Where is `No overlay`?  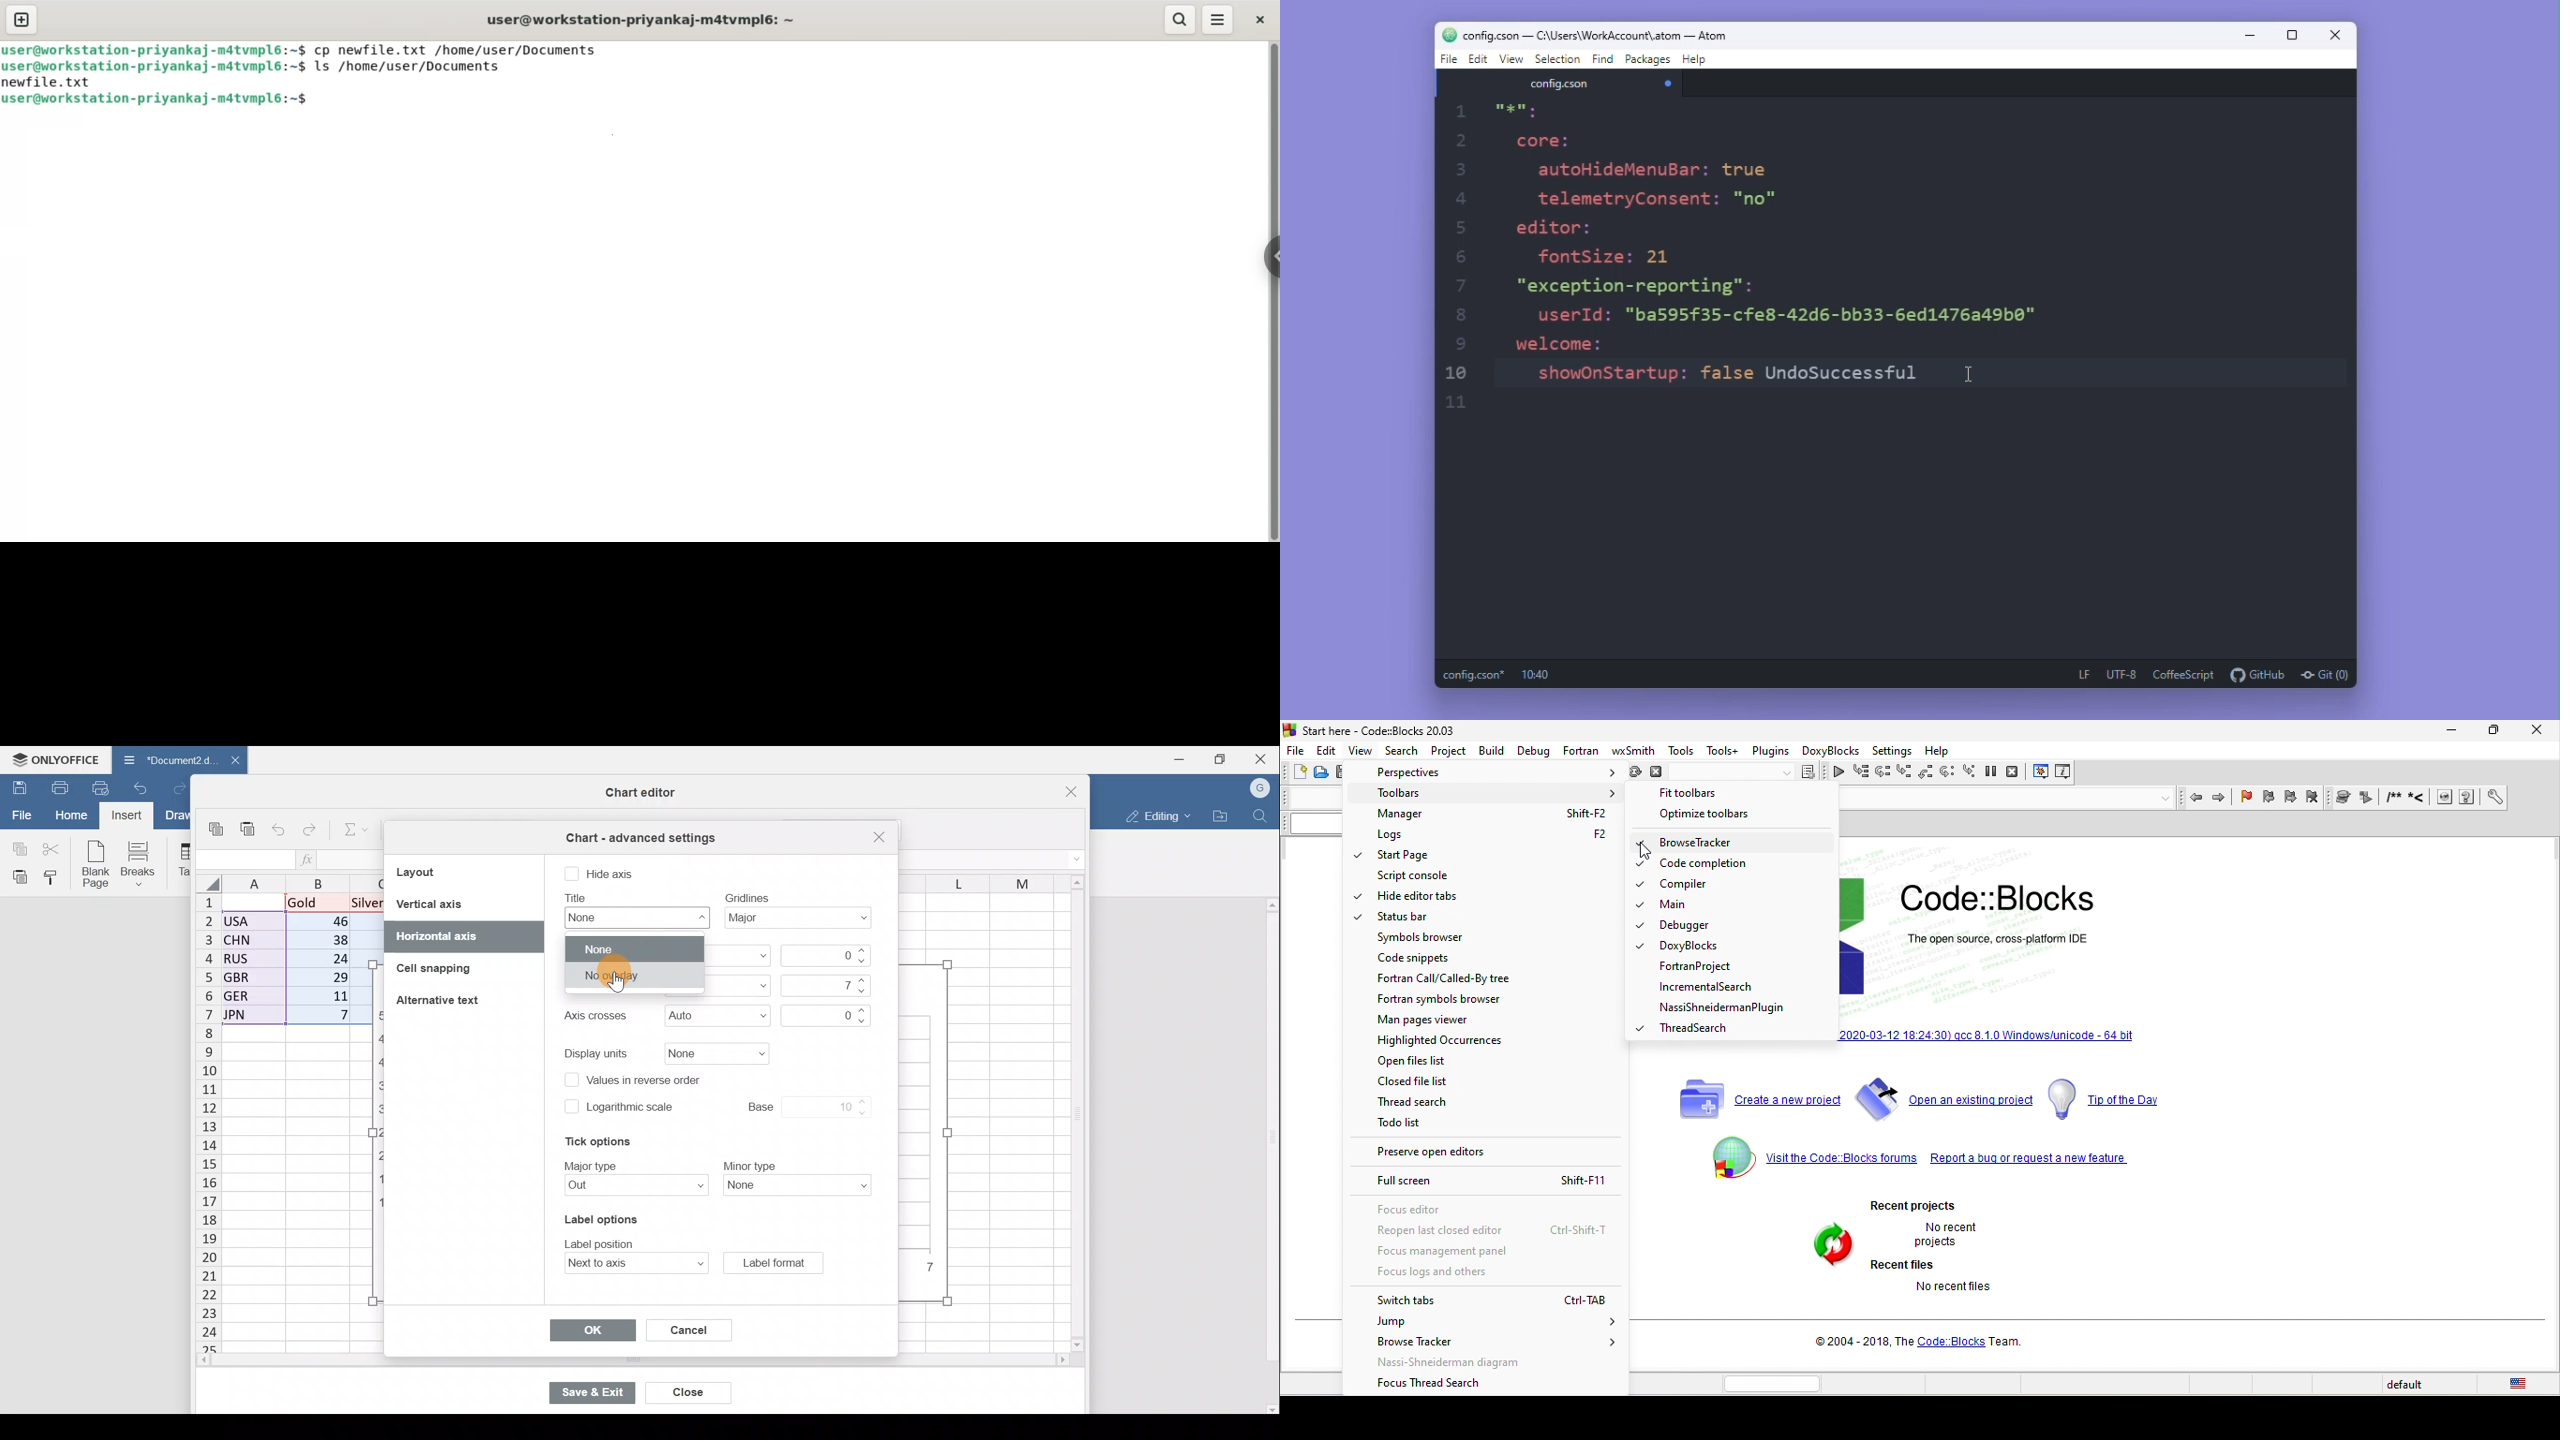 No overlay is located at coordinates (635, 975).